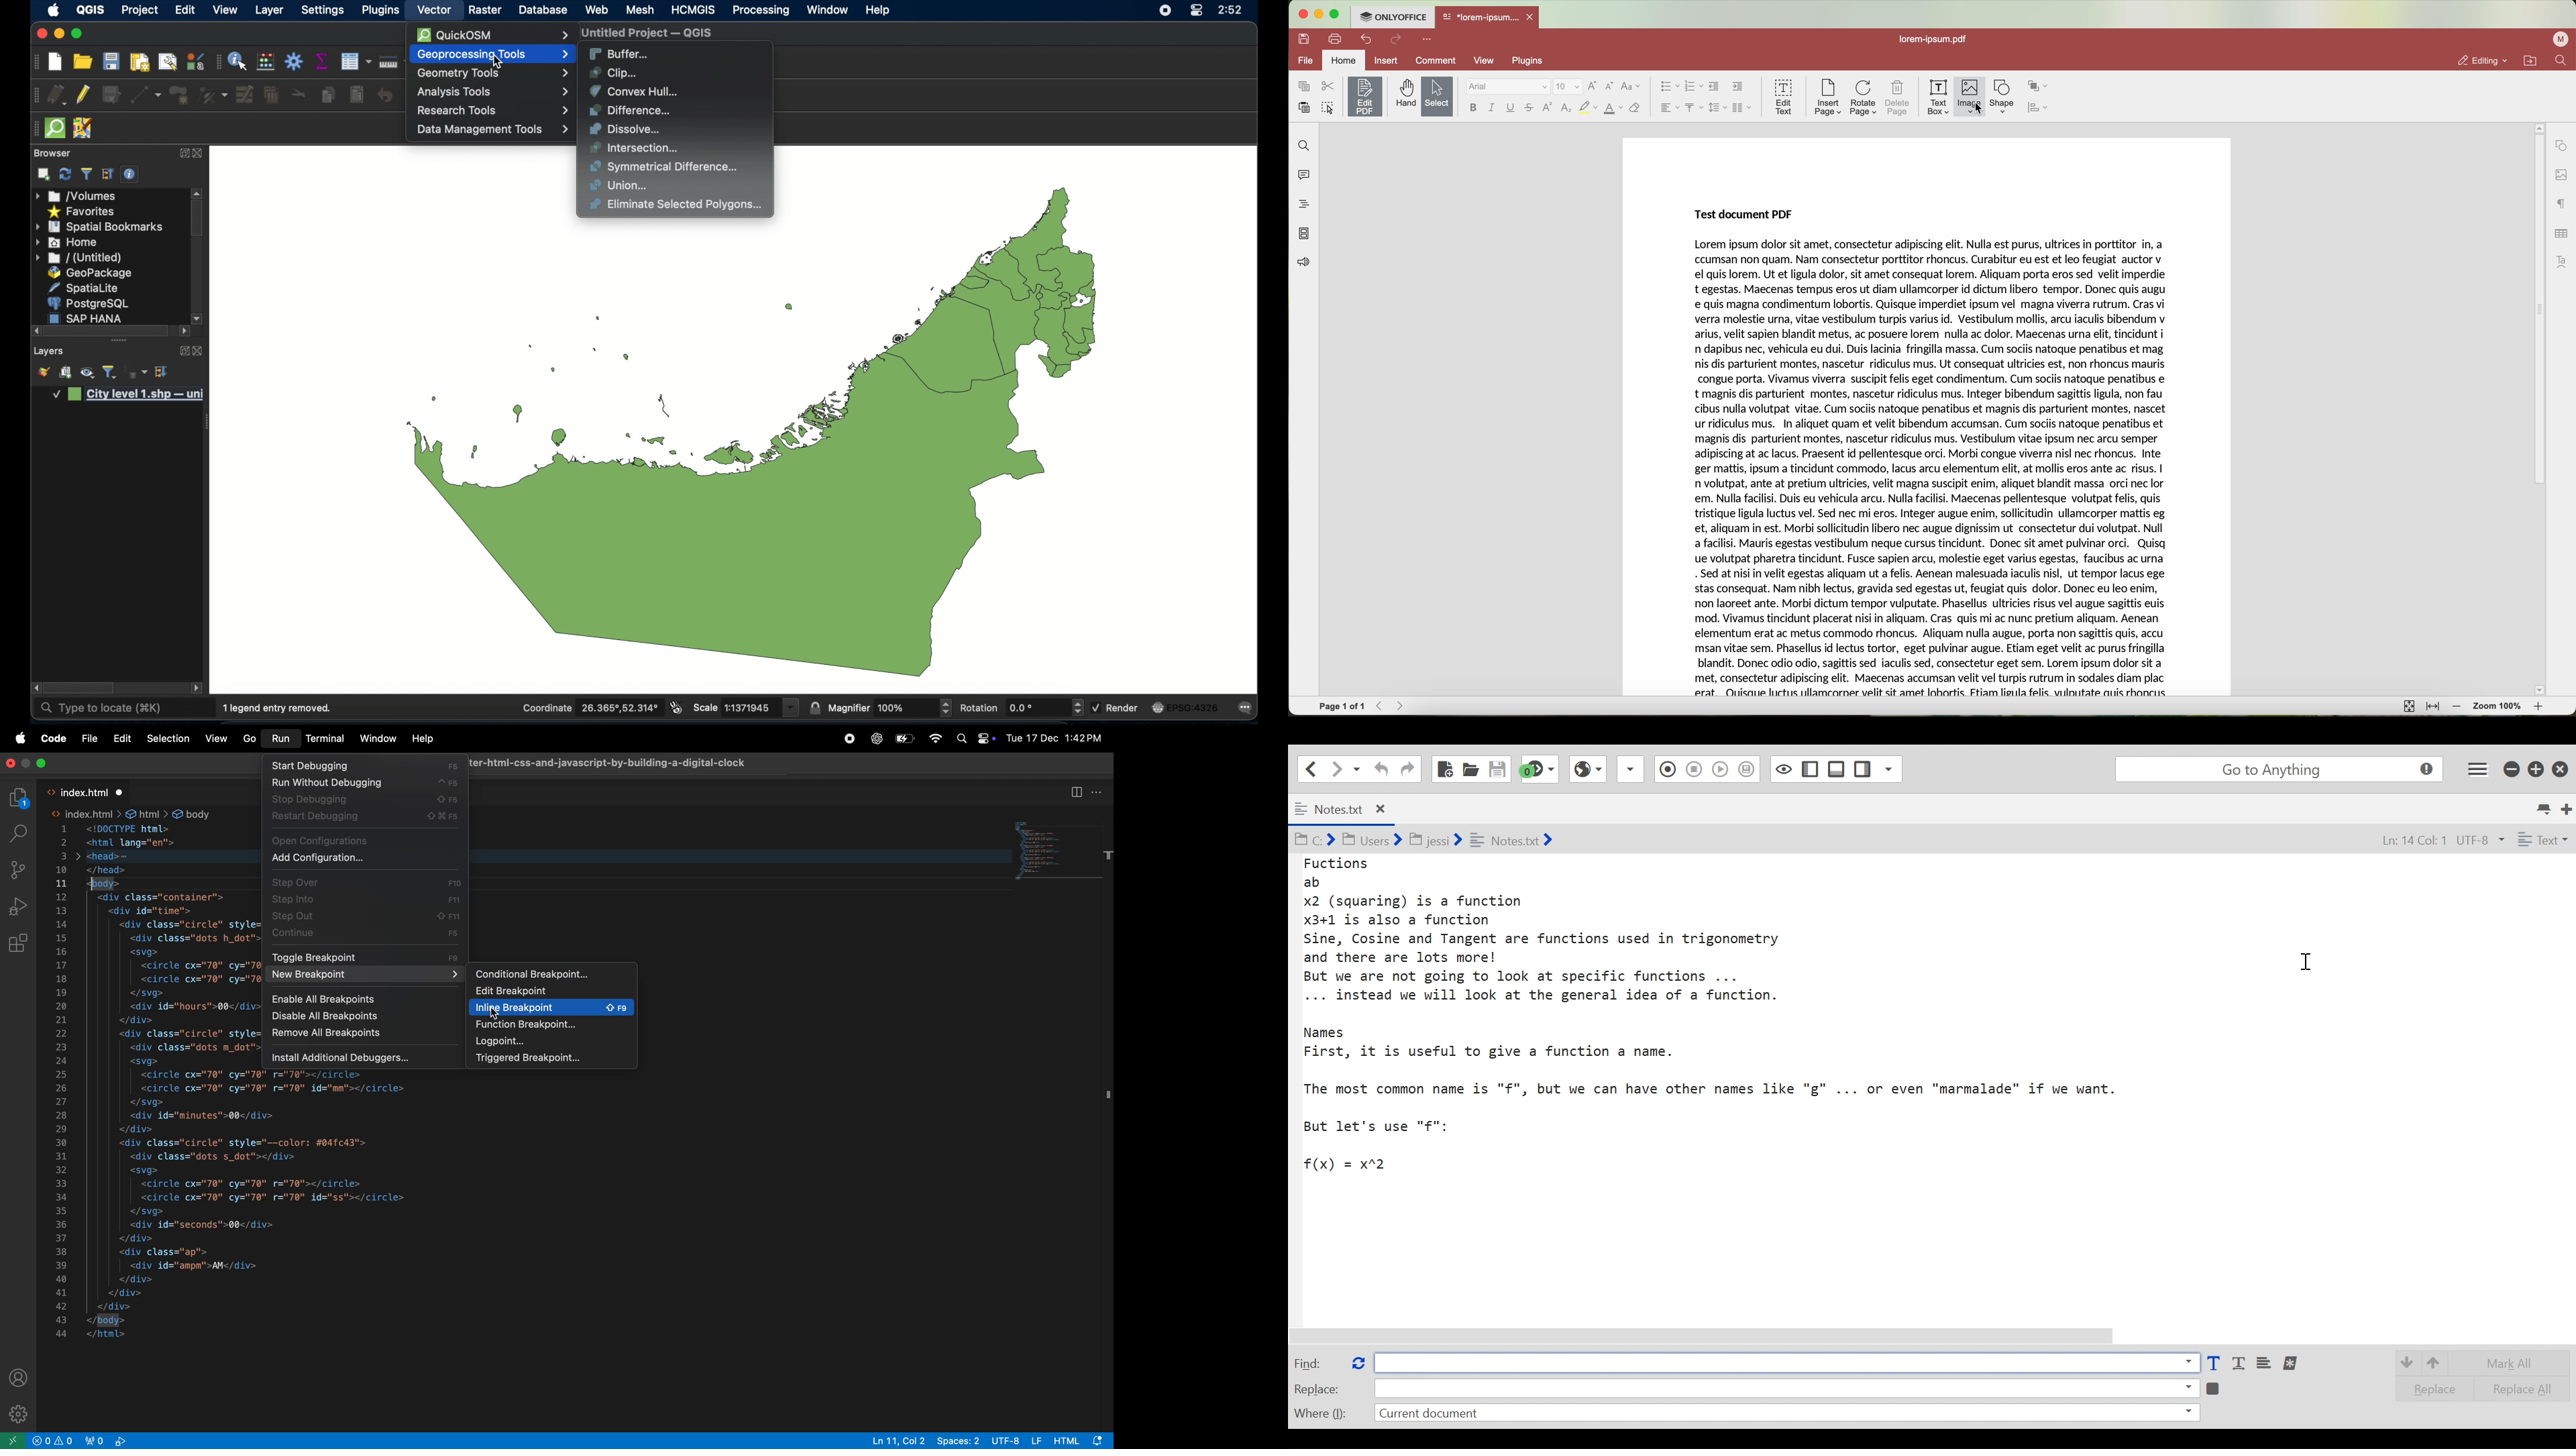  What do you see at coordinates (1540, 769) in the screenshot?
I see `Jump to next syntax checking result` at bounding box center [1540, 769].